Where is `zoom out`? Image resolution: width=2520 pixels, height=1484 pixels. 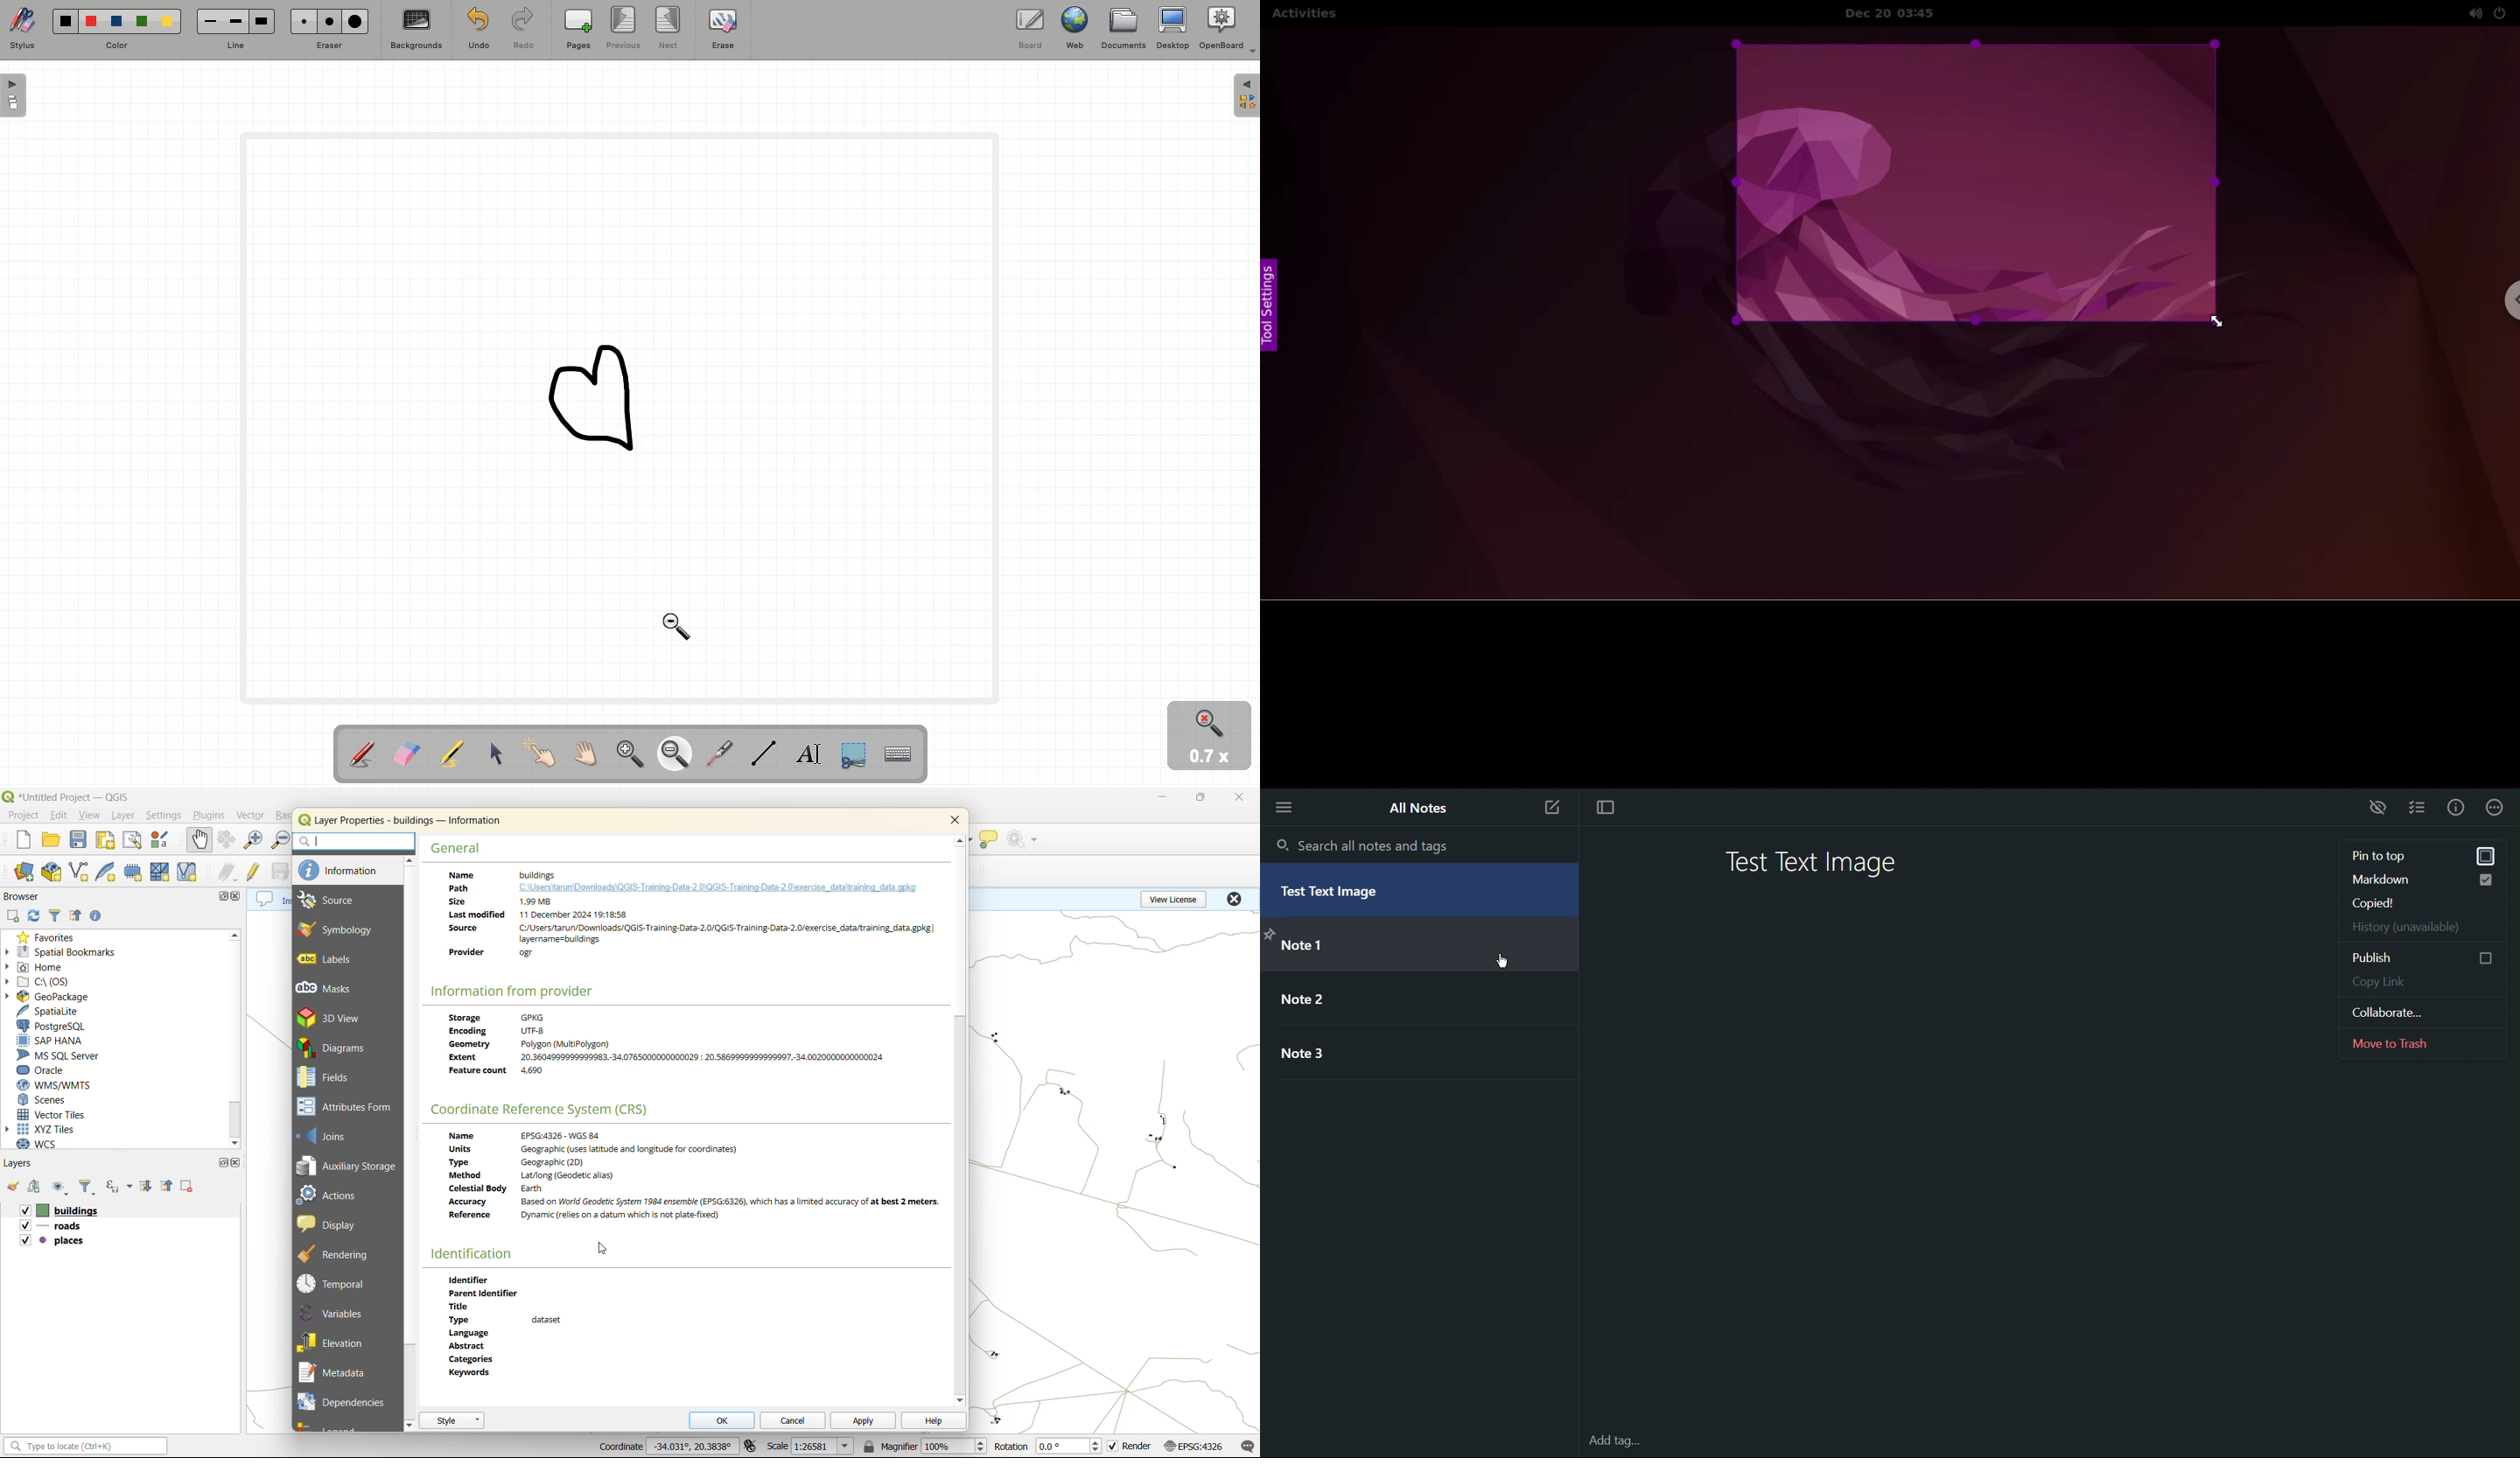
zoom out is located at coordinates (280, 839).